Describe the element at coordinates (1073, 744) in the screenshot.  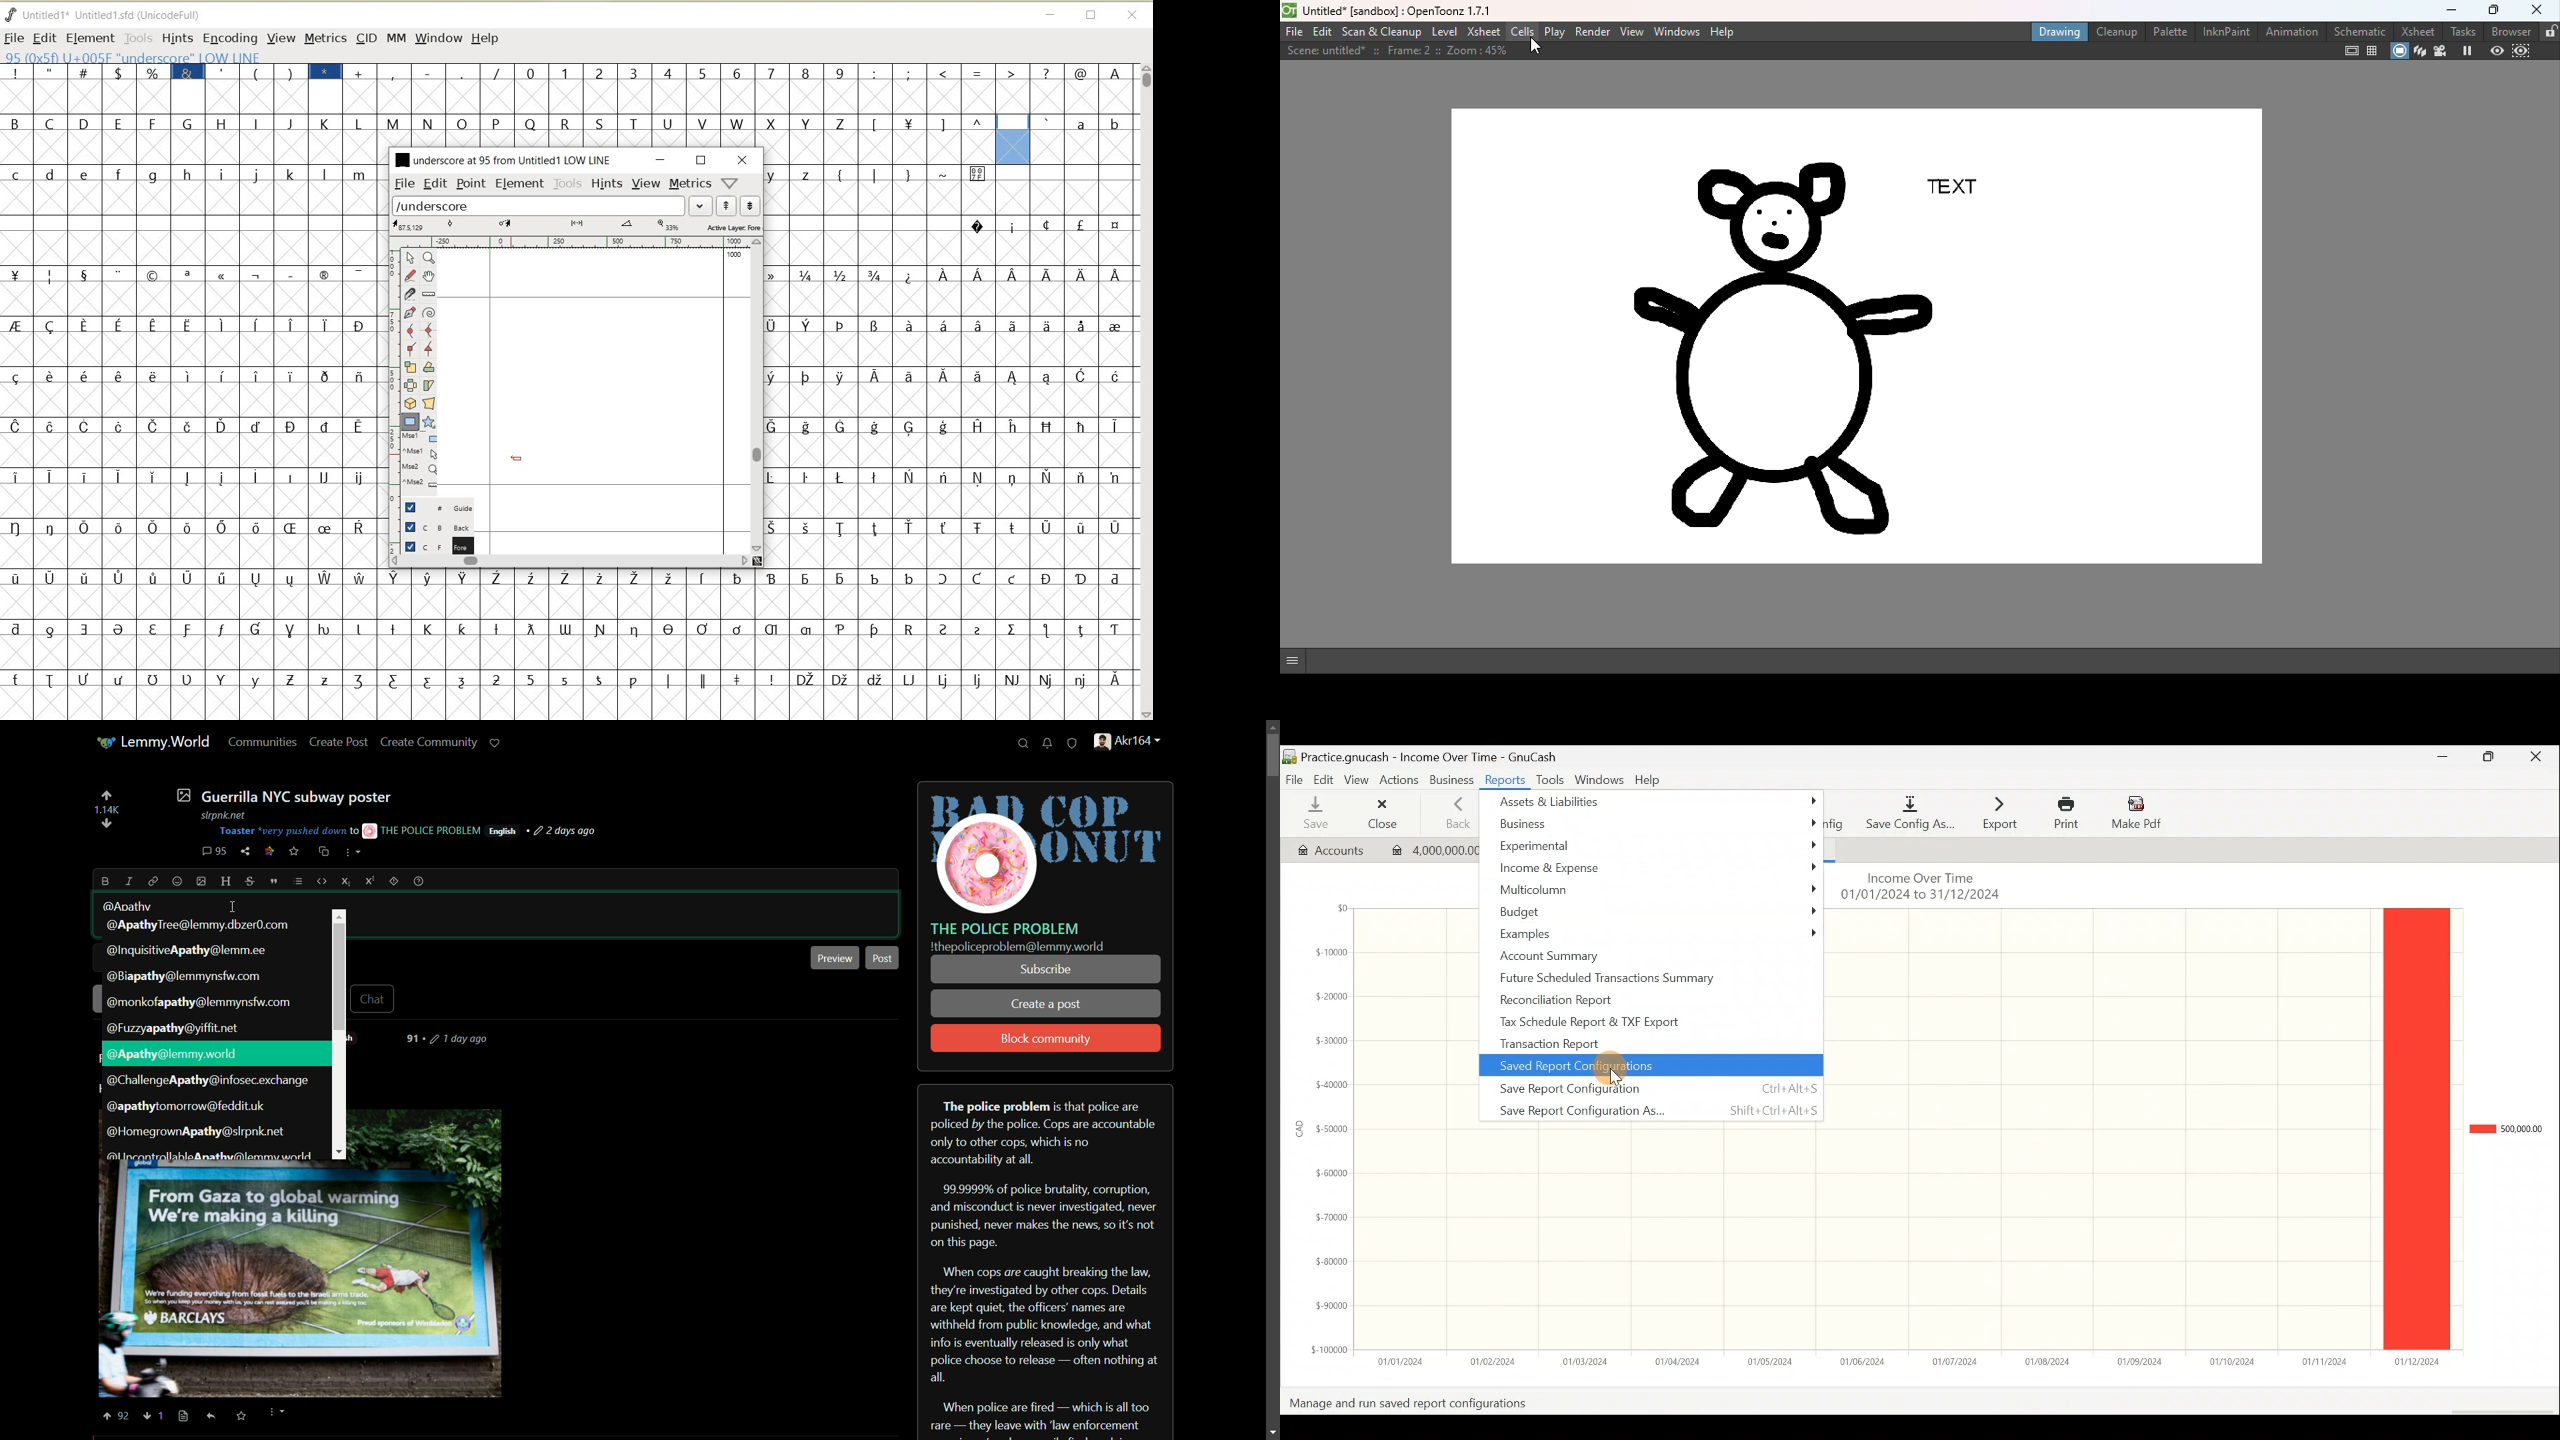
I see `unread reports` at that location.